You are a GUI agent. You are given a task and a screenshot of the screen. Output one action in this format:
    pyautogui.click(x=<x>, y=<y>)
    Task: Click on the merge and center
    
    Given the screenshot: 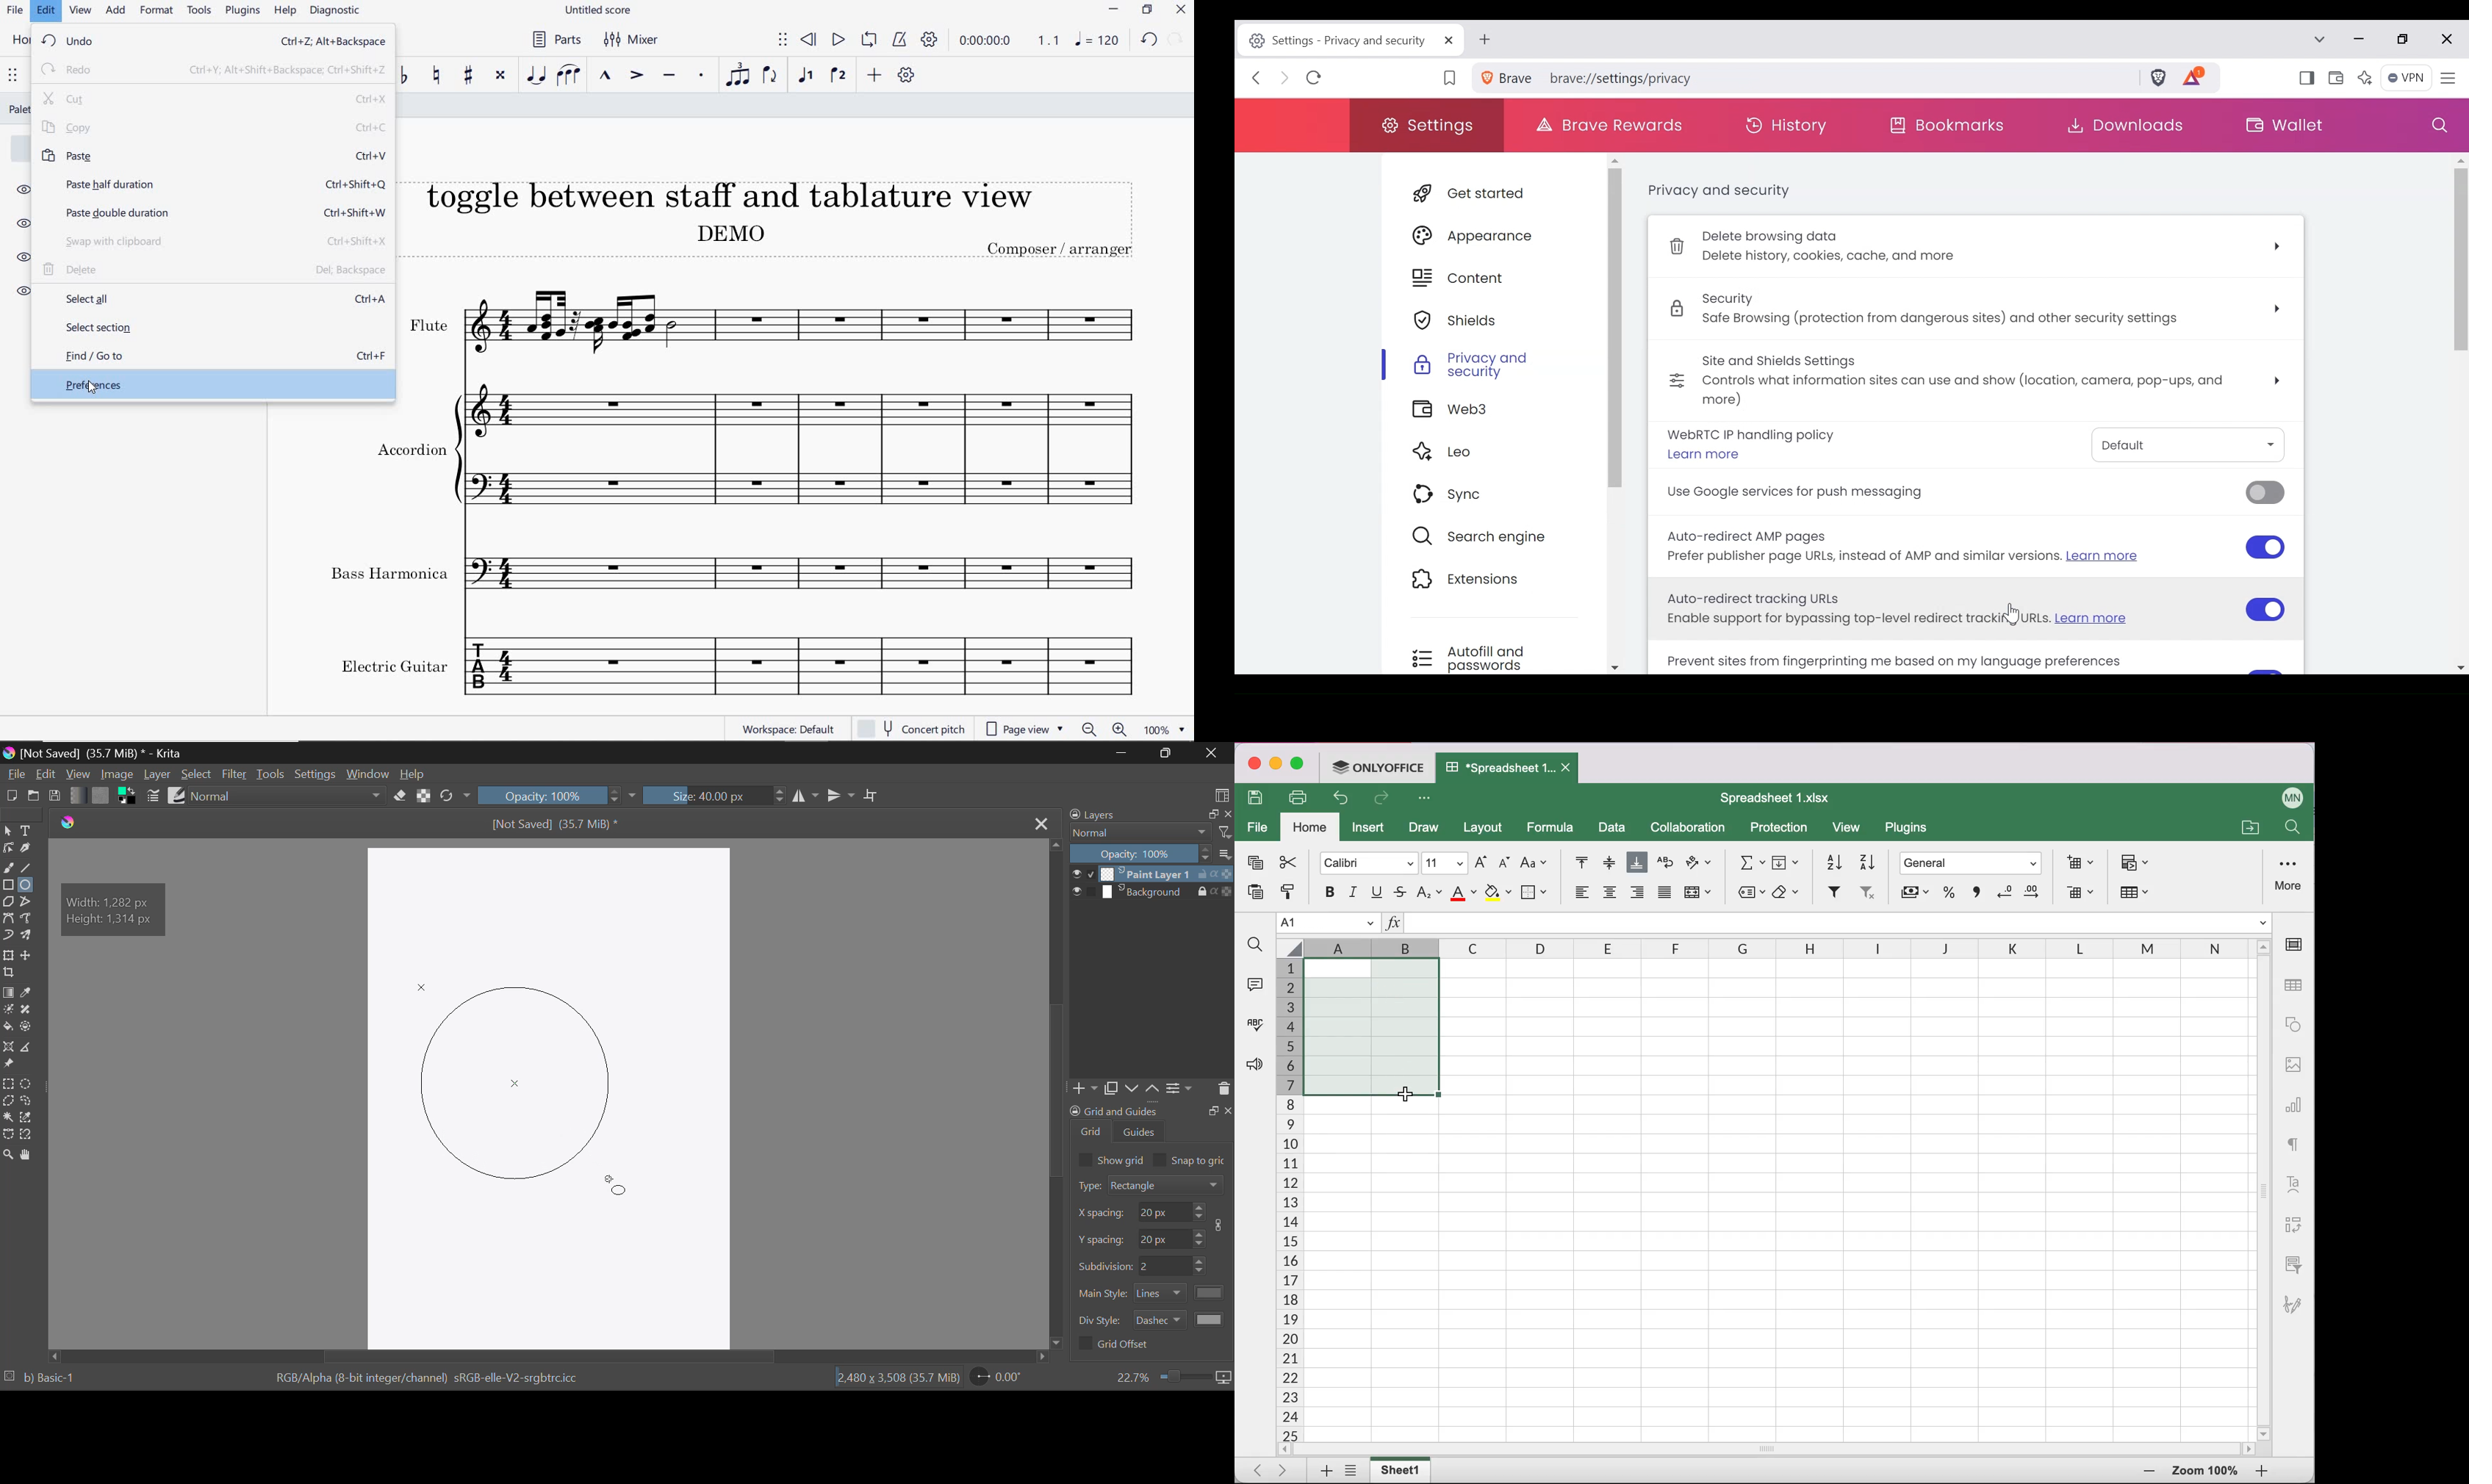 What is the action you would take?
    pyautogui.click(x=1700, y=895)
    